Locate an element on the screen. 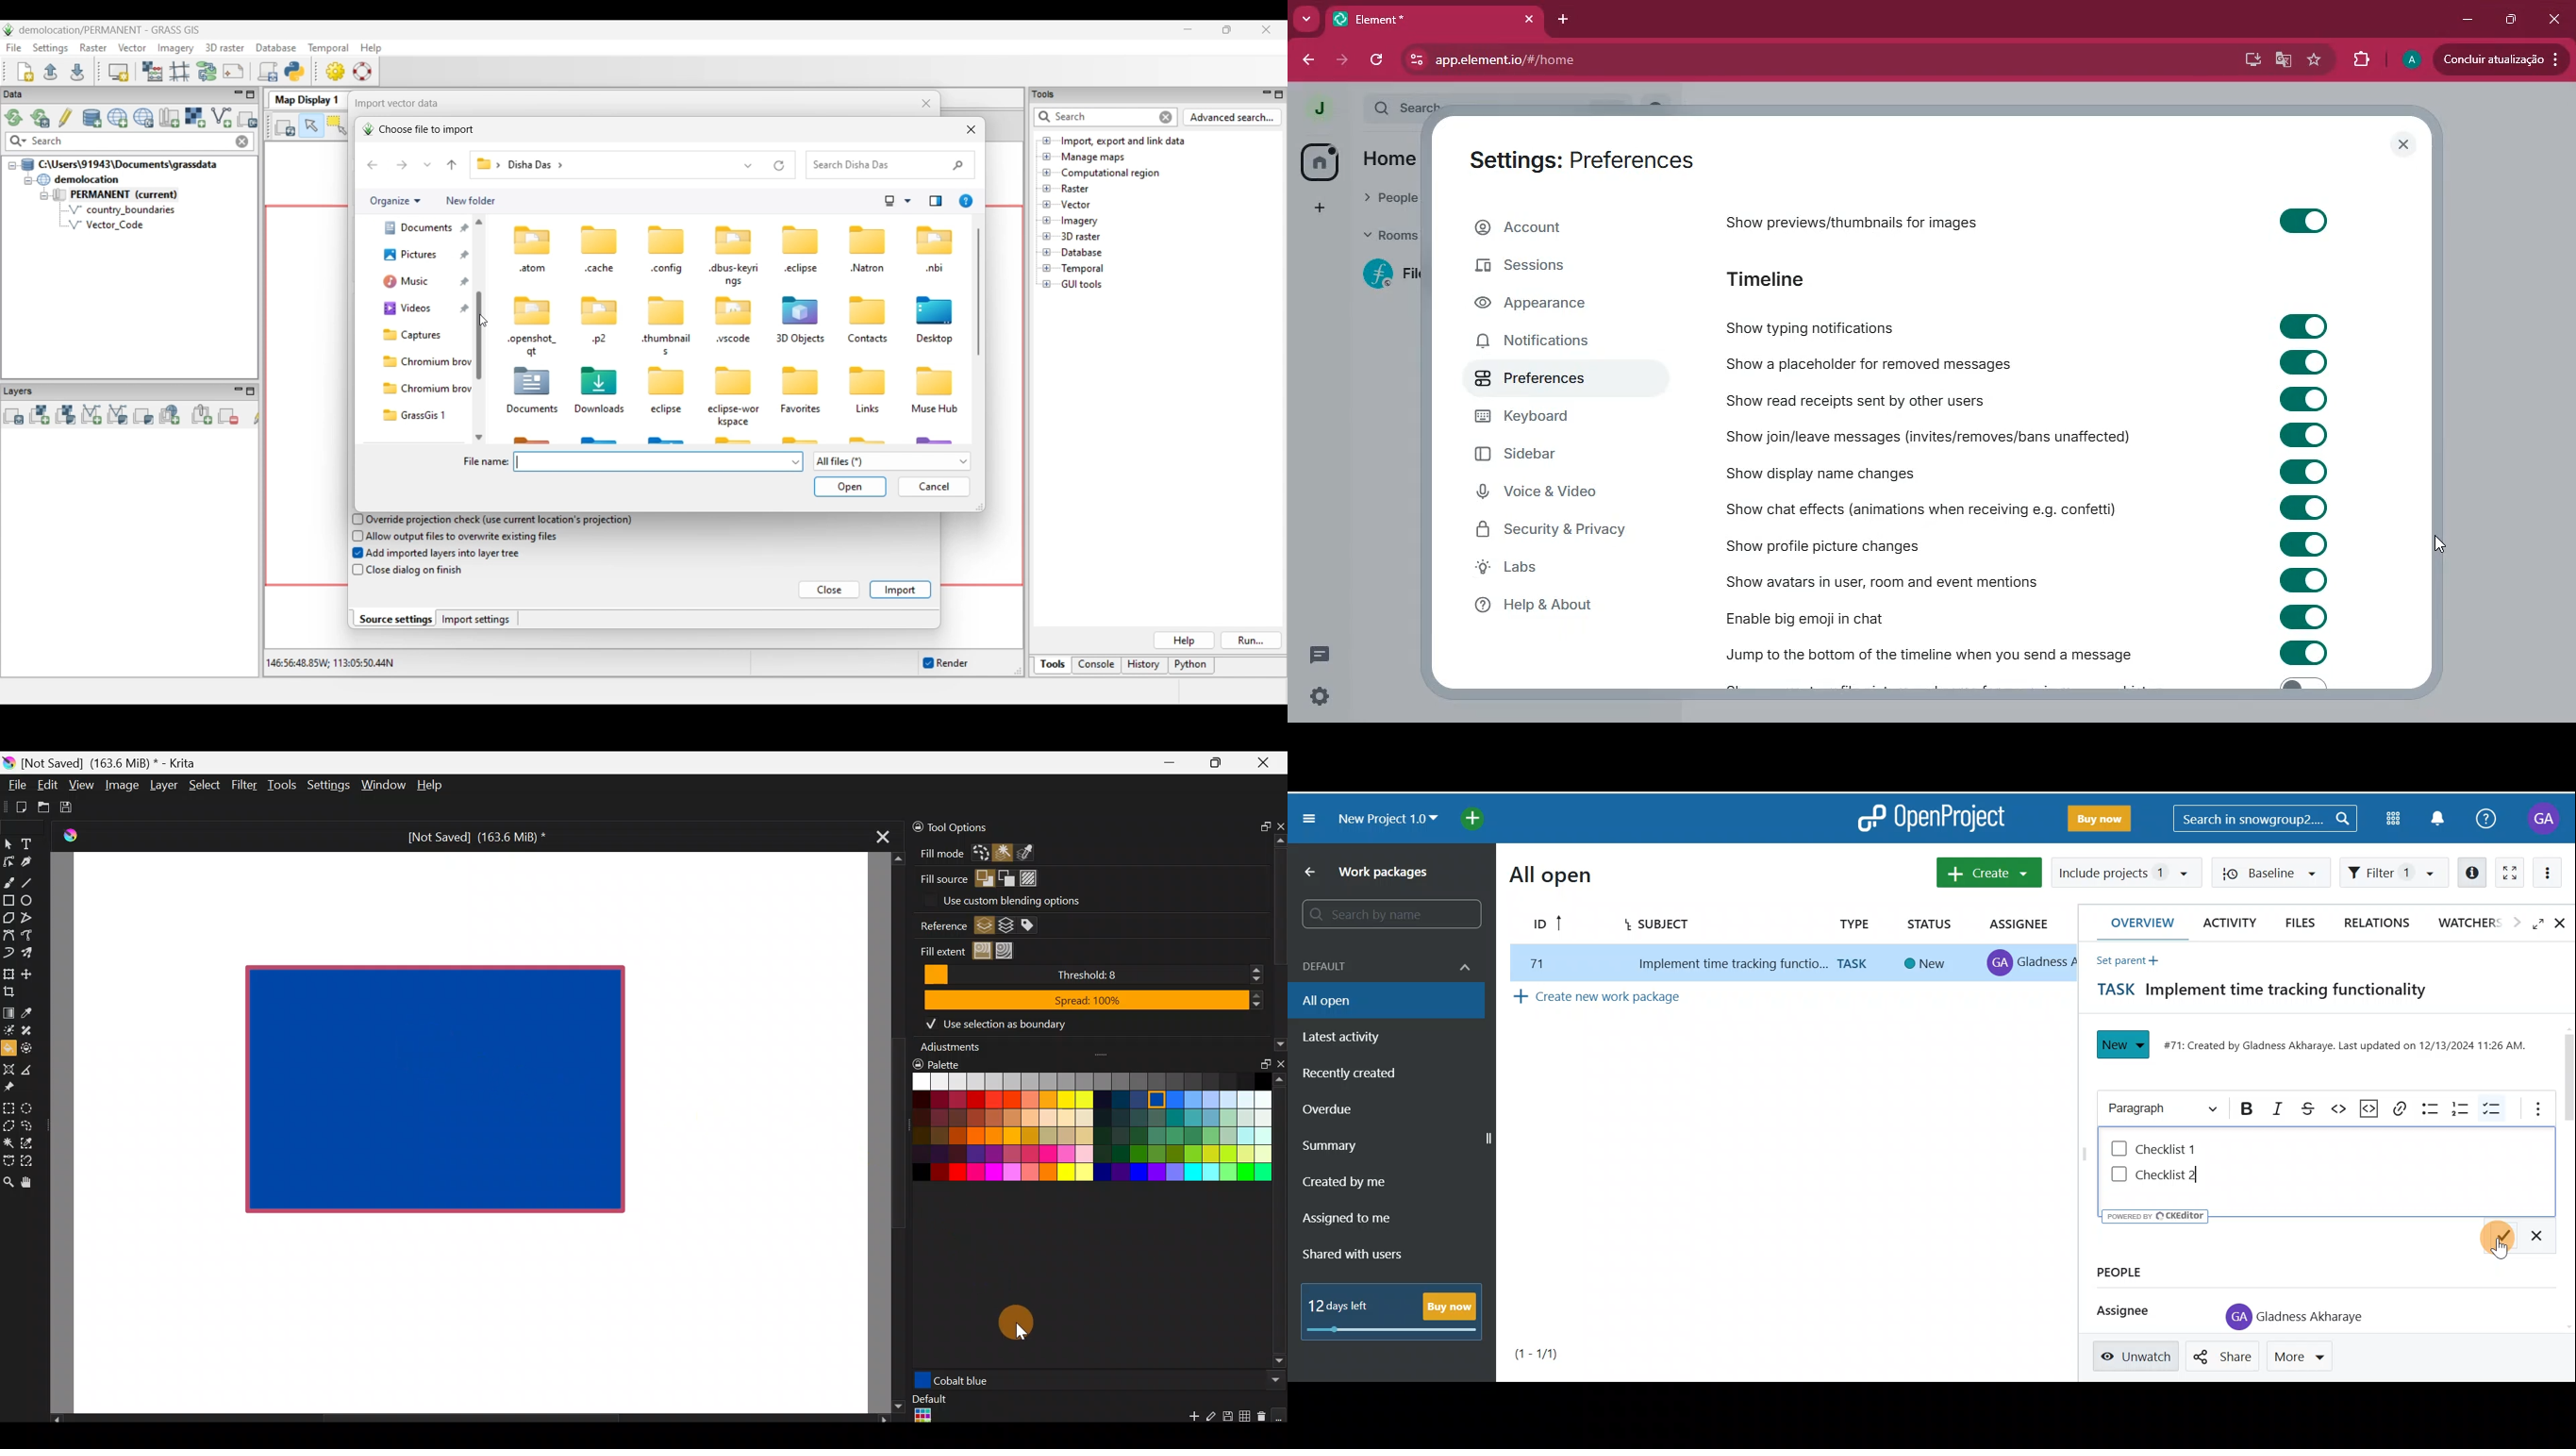 Image resolution: width=2576 pixels, height=1456 pixels. Fill mode is located at coordinates (938, 853).